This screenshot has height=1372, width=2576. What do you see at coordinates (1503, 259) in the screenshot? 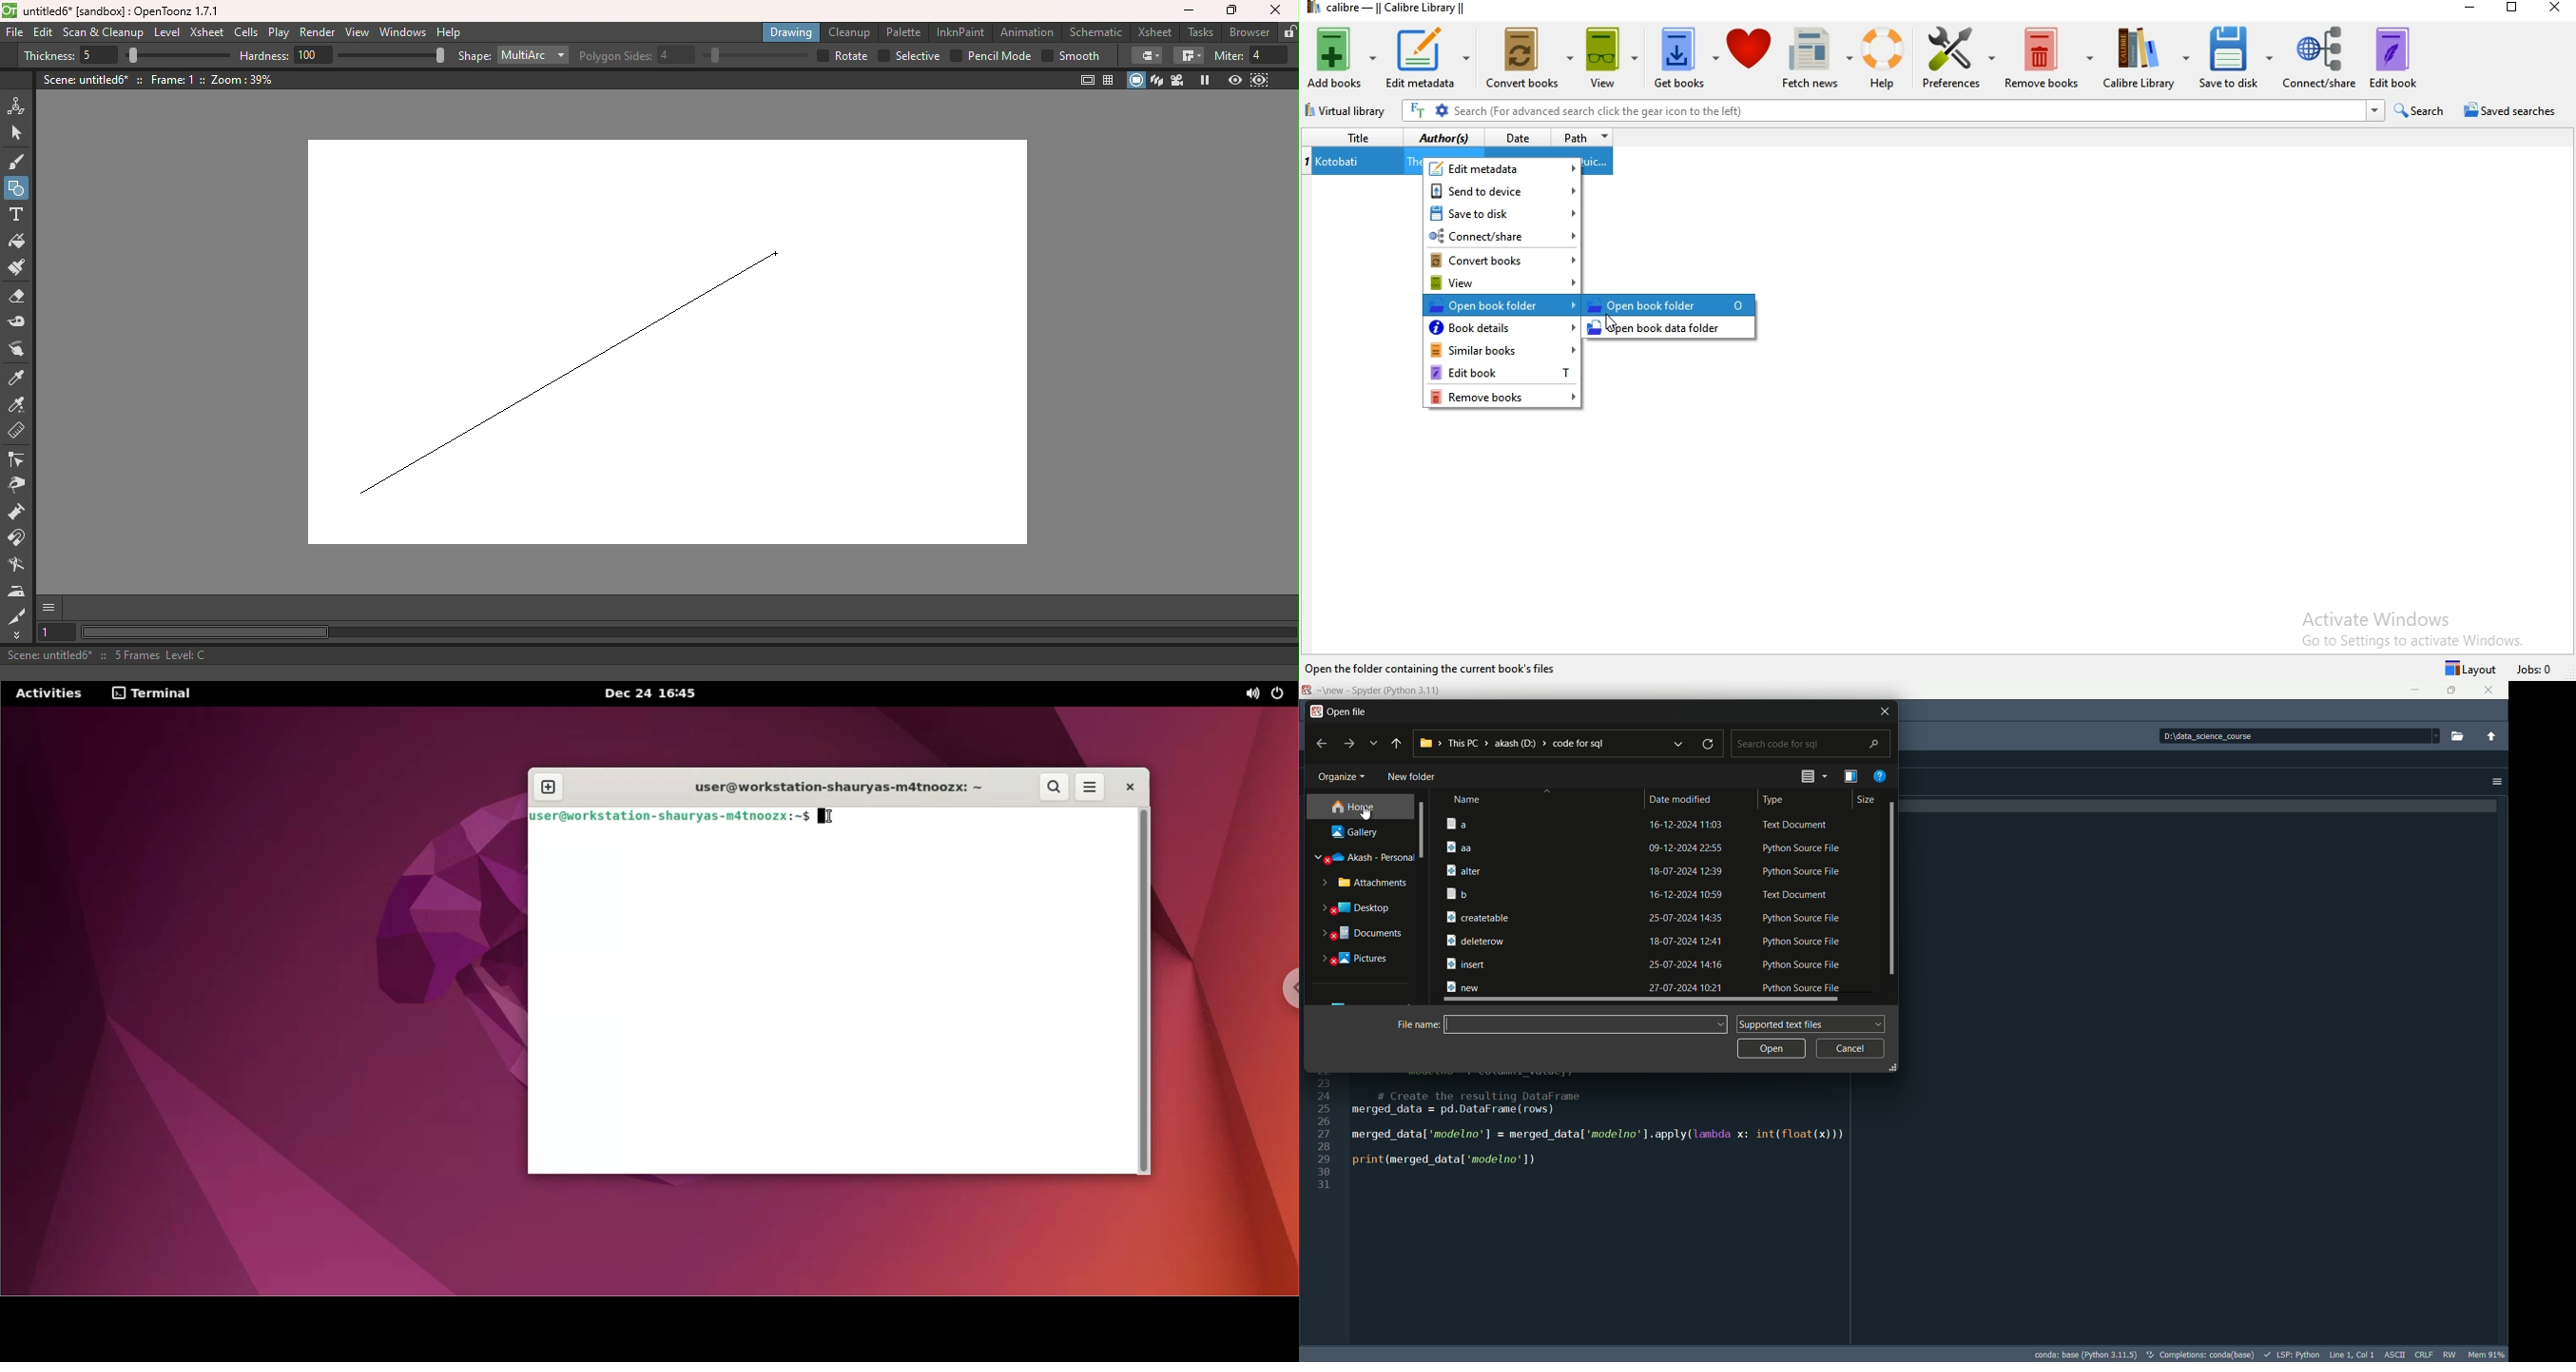
I see `convert books` at bounding box center [1503, 259].